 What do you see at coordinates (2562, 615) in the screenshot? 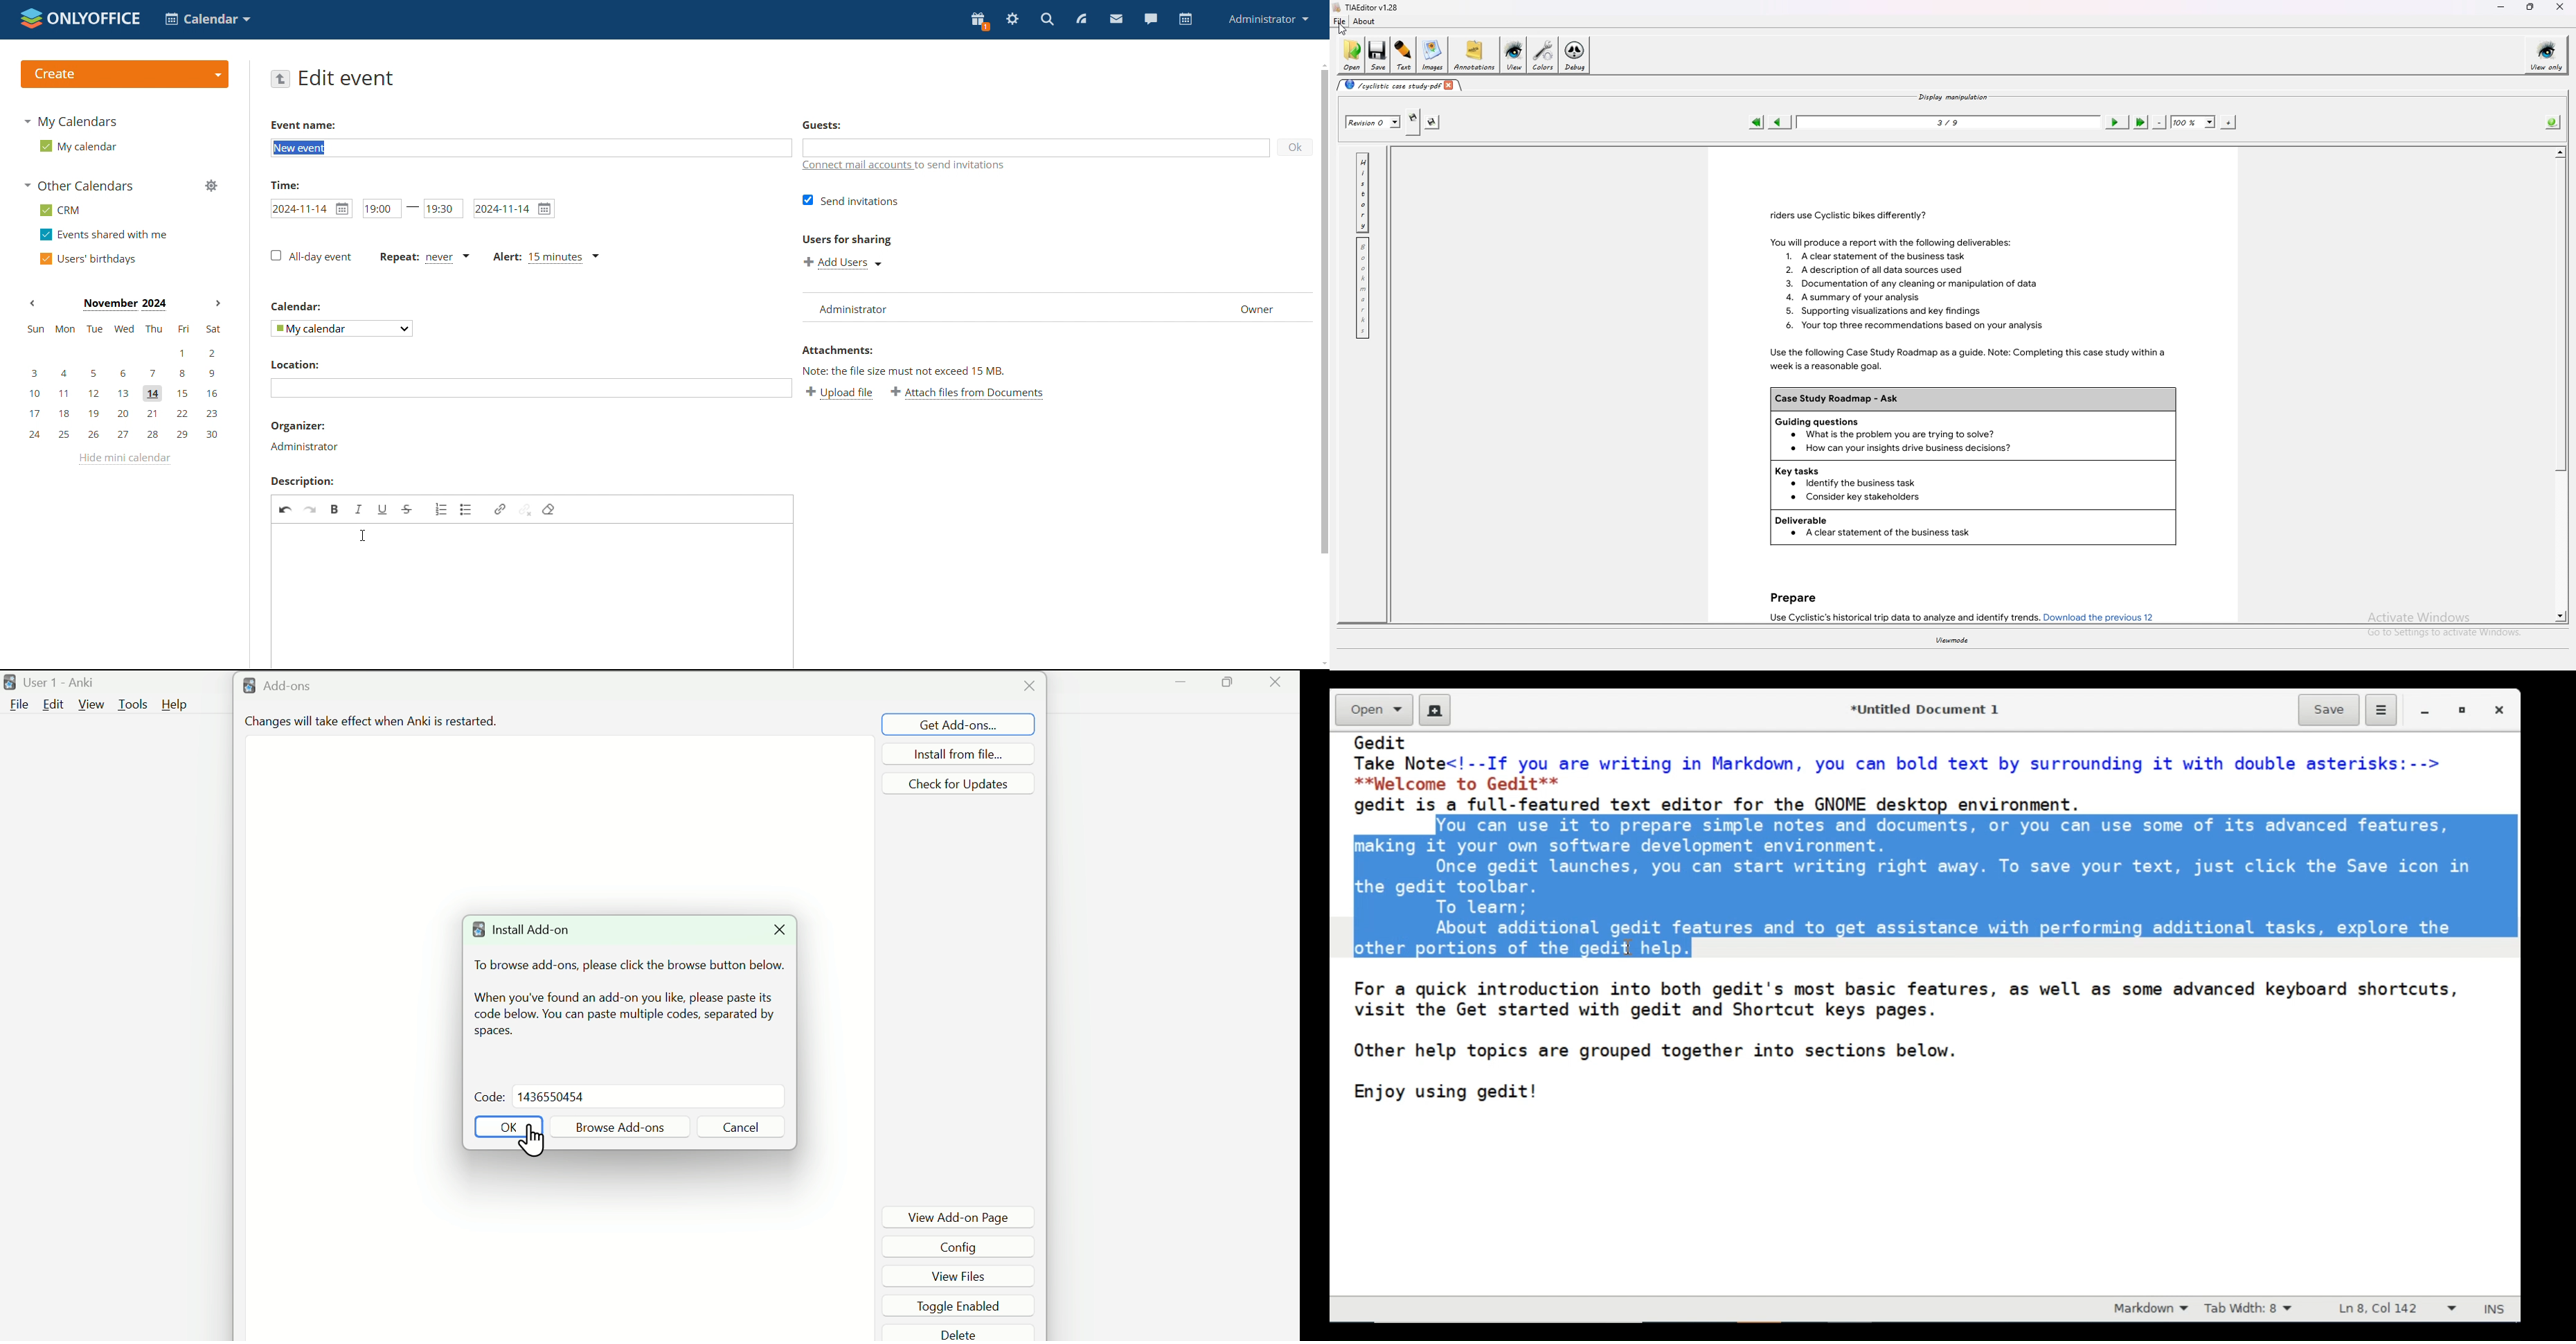
I see `scroll down` at bounding box center [2562, 615].